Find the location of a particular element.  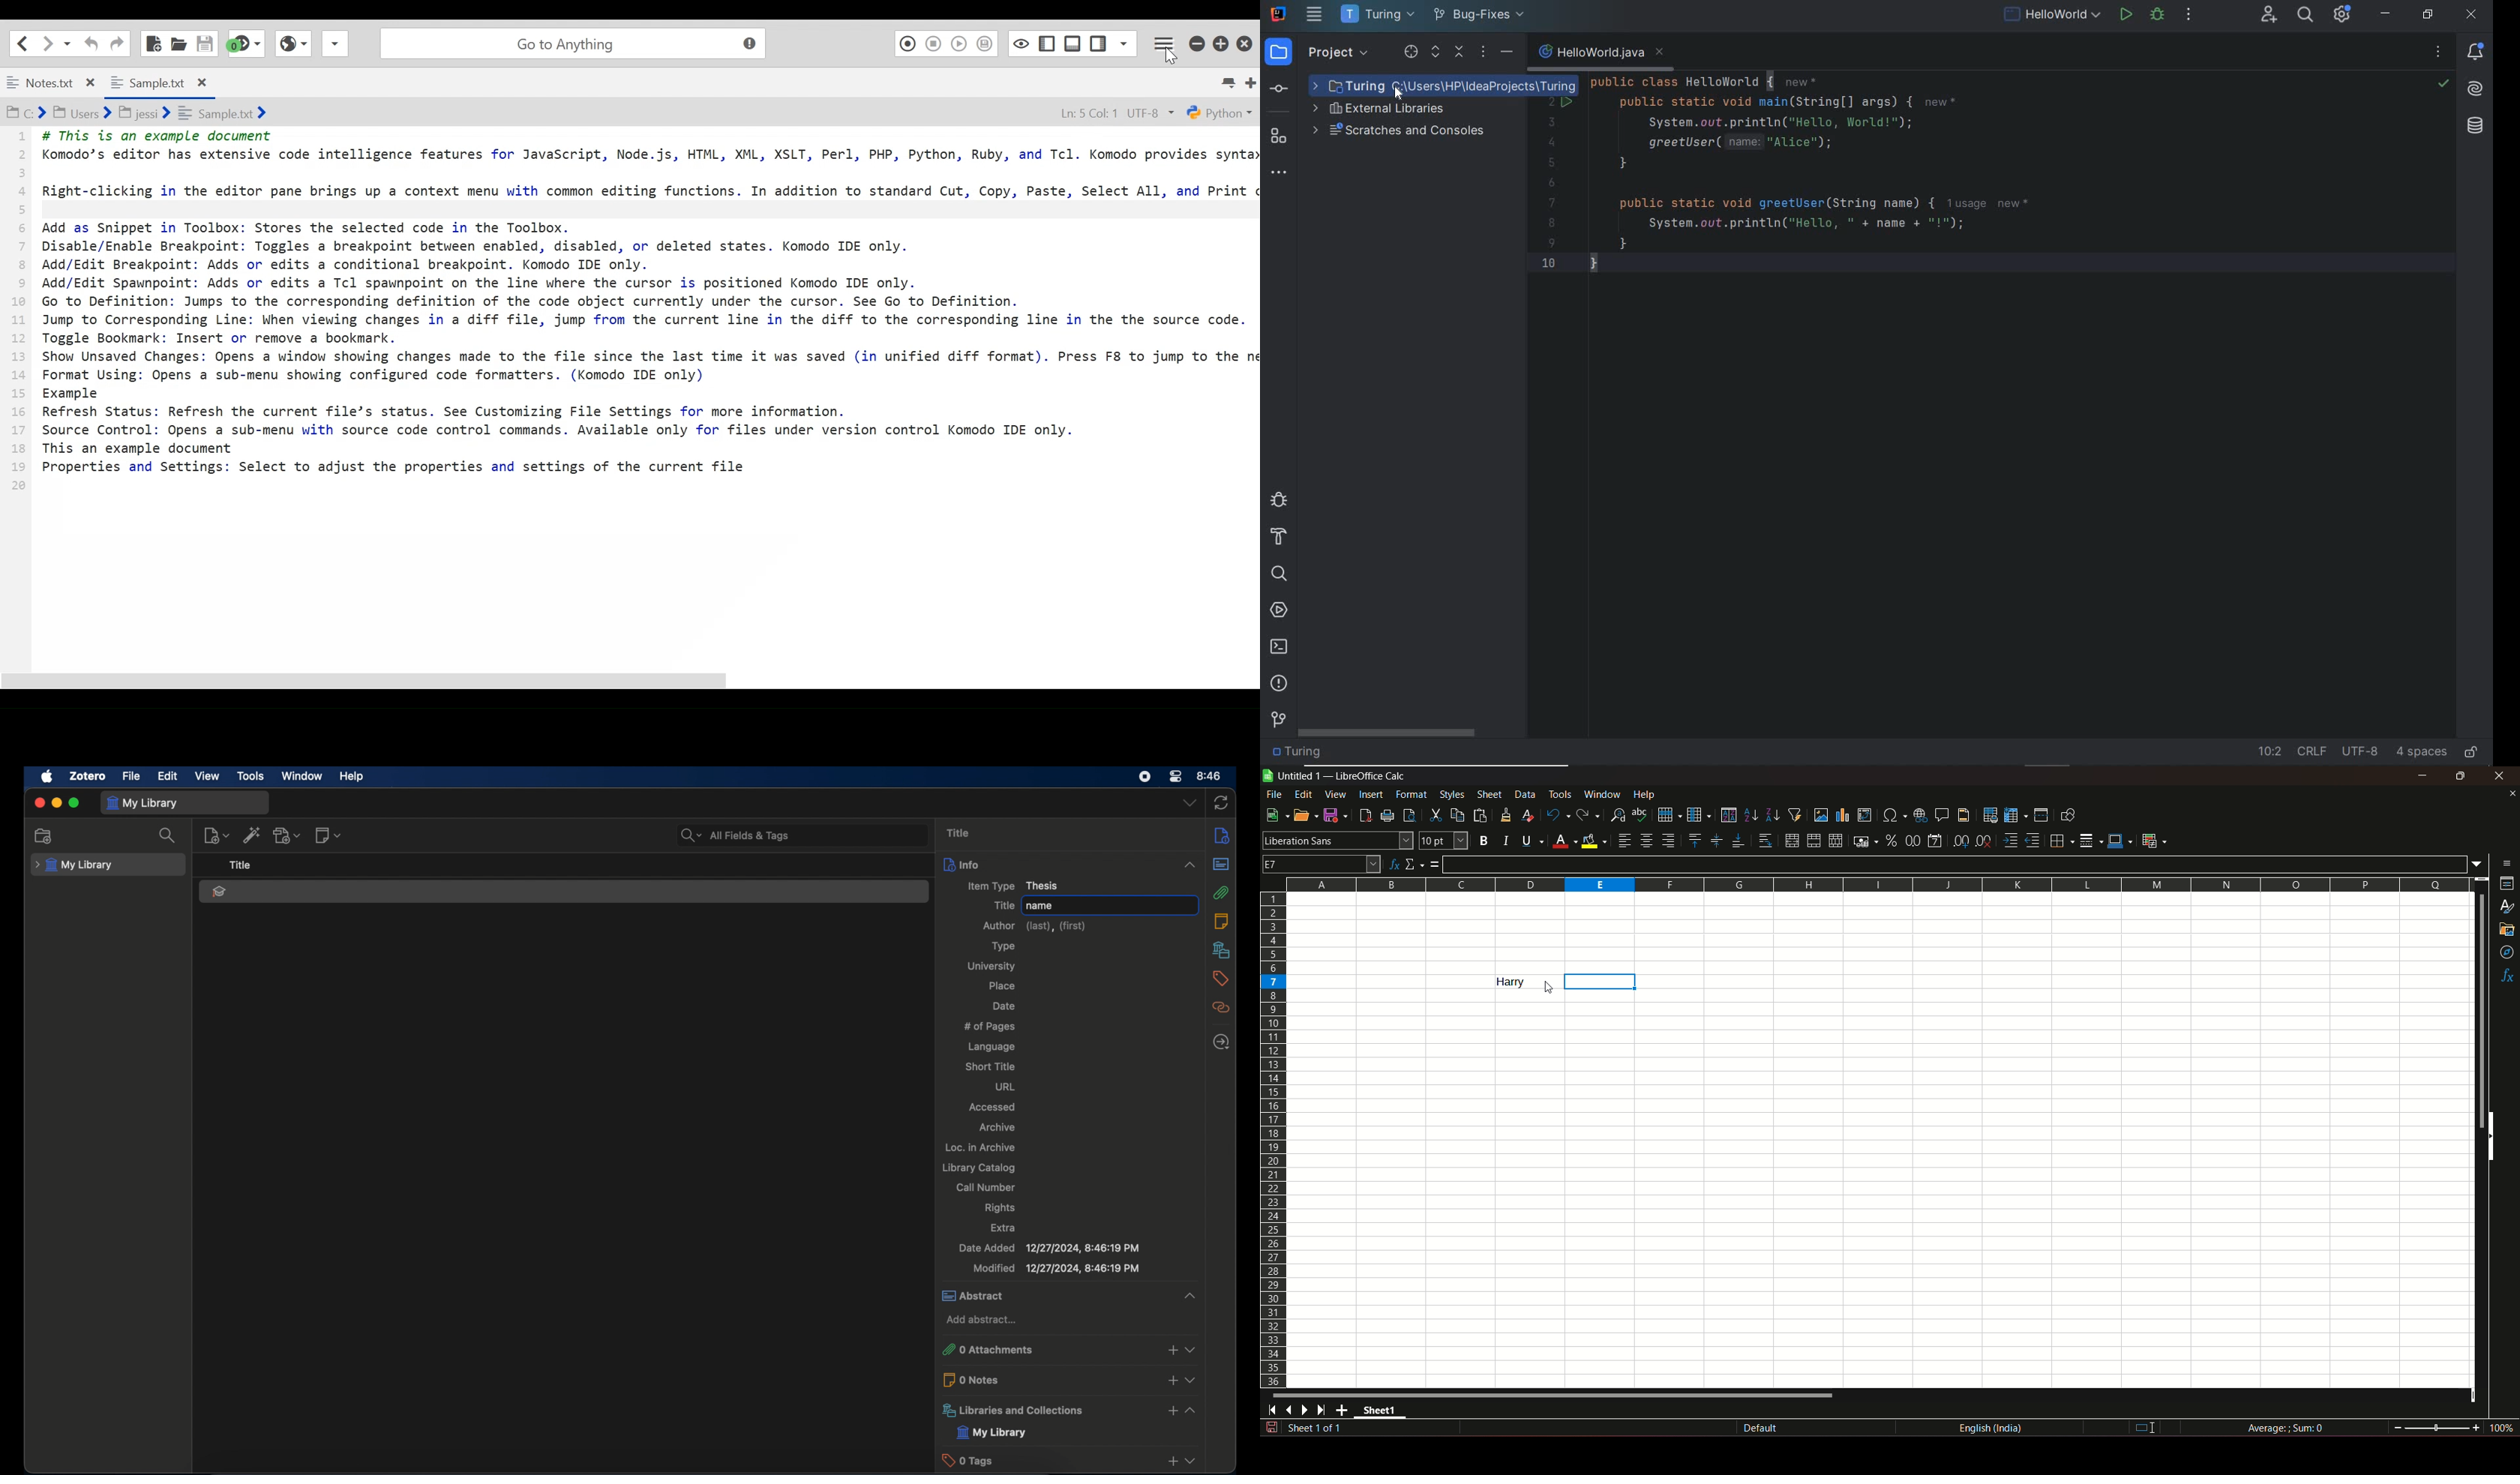

place is located at coordinates (1003, 987).